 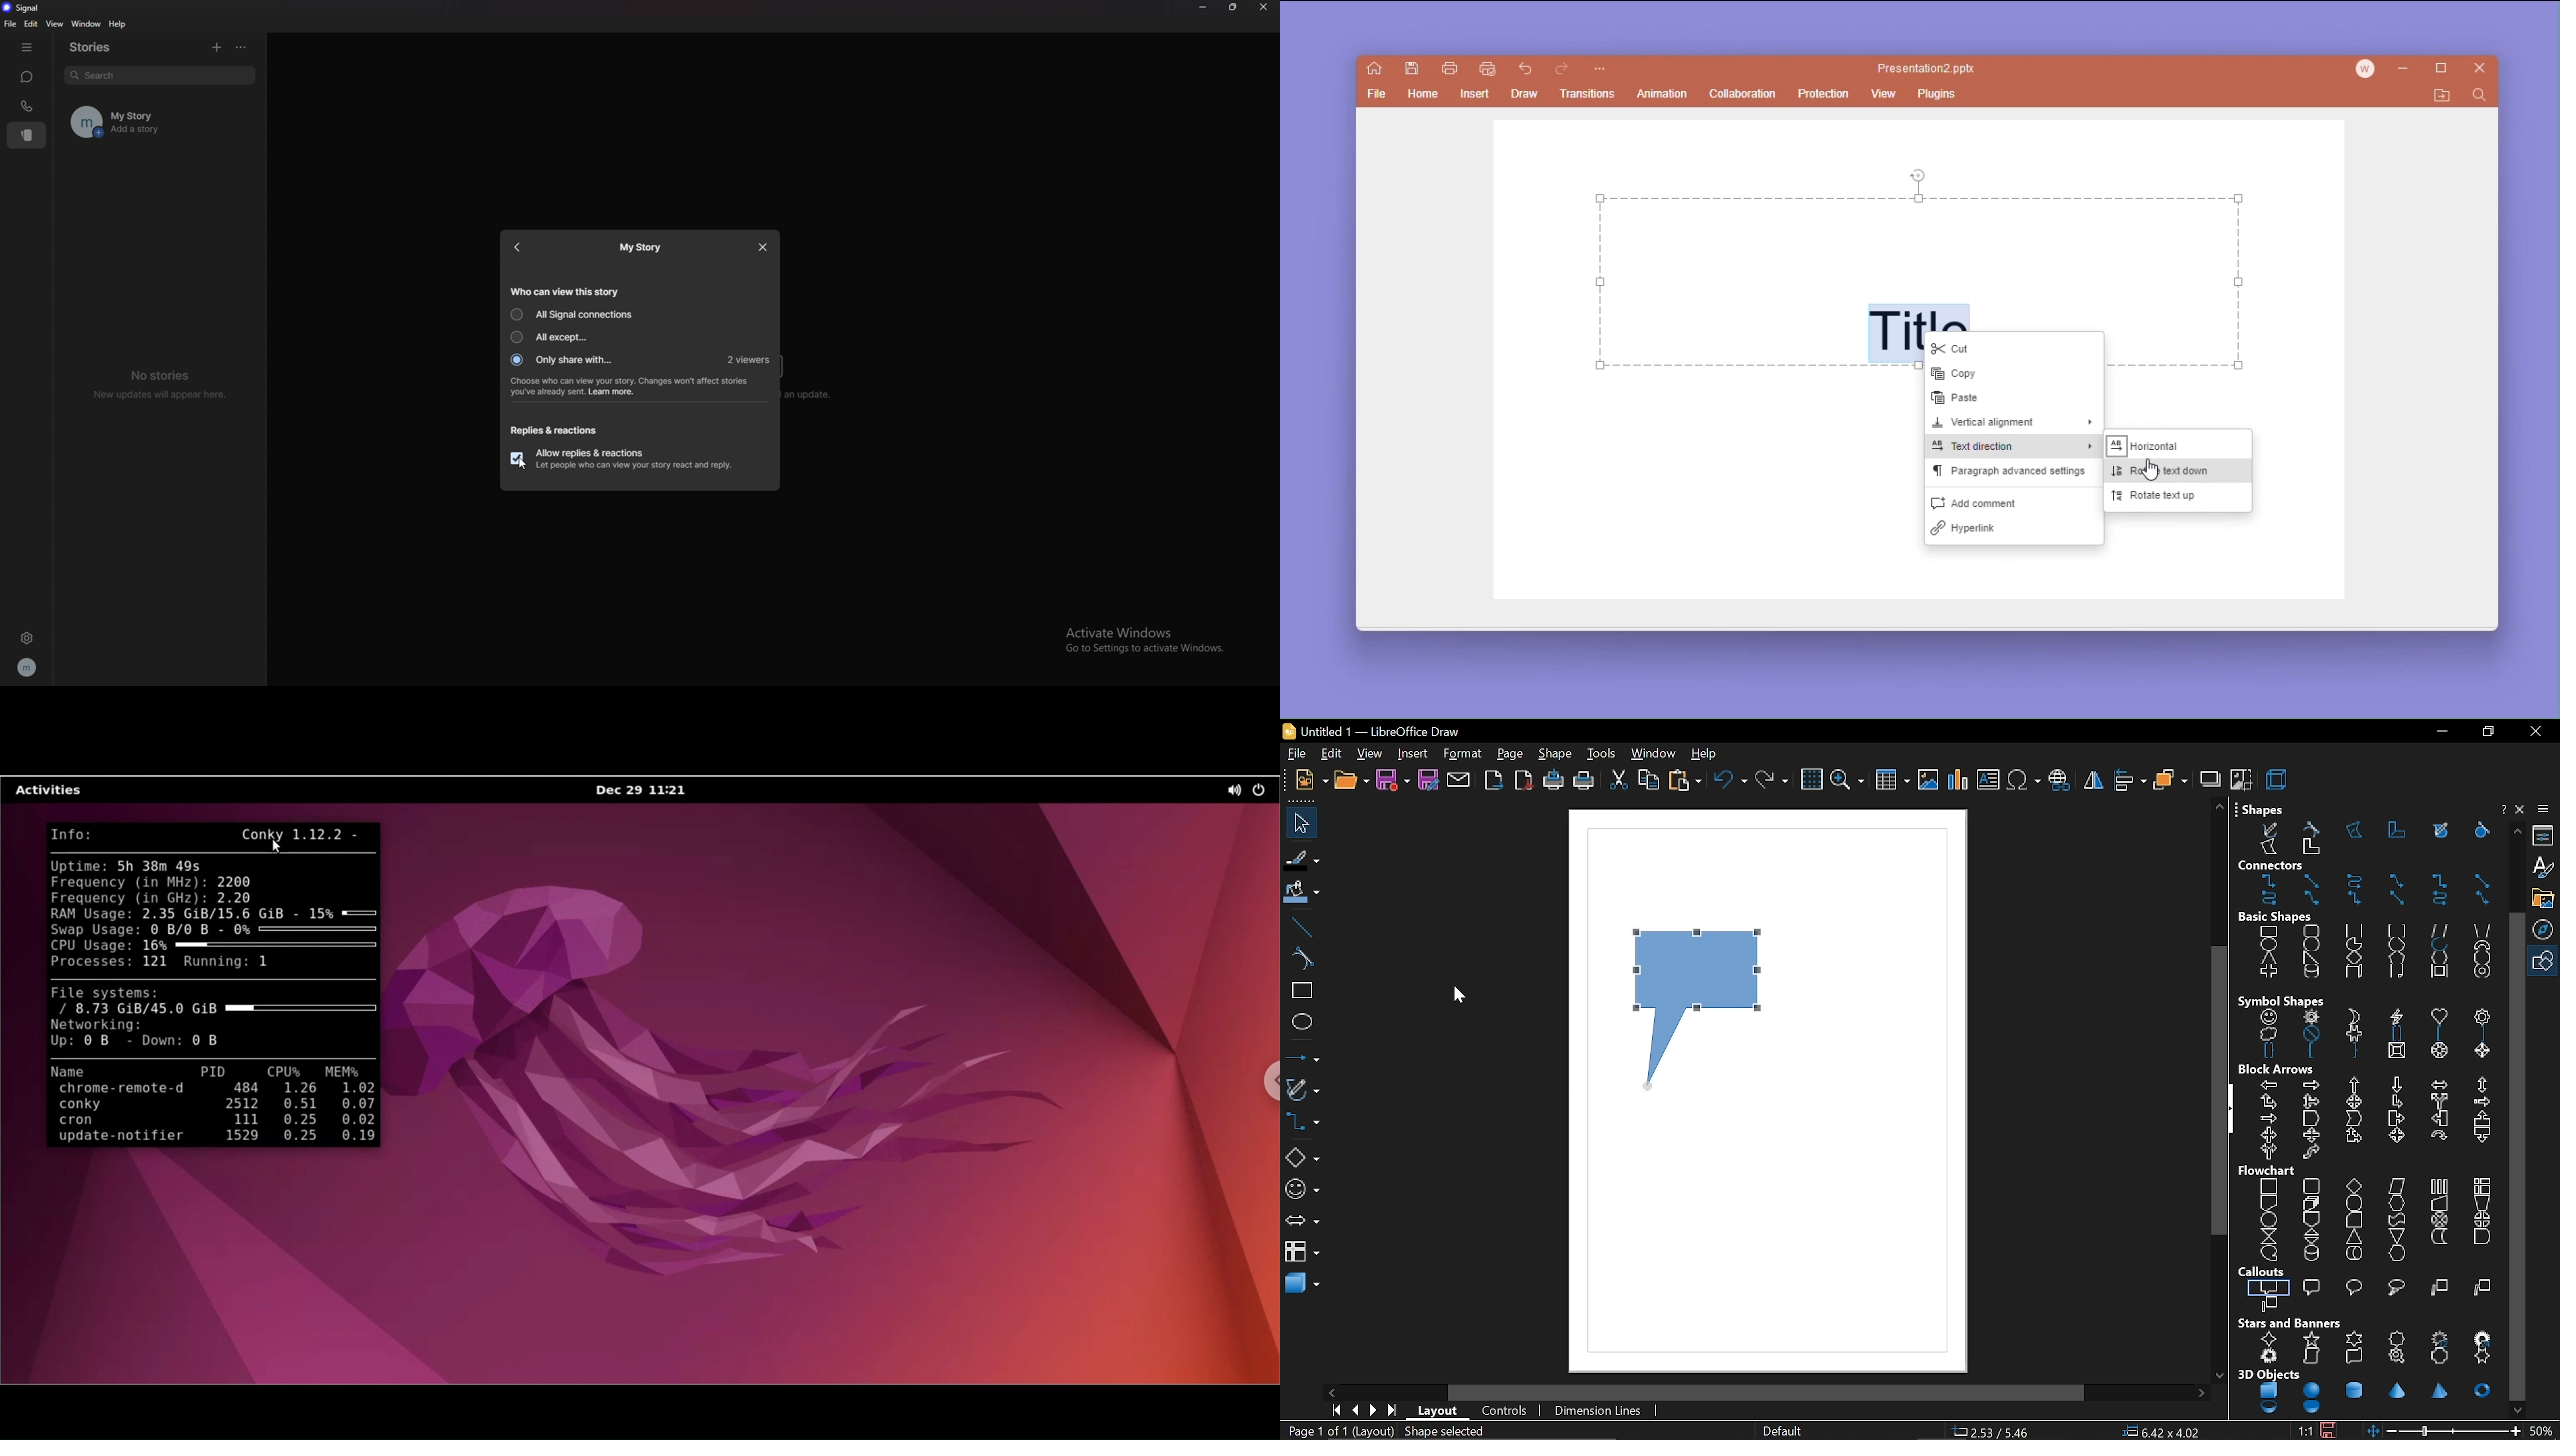 I want to click on edit, so click(x=32, y=24).